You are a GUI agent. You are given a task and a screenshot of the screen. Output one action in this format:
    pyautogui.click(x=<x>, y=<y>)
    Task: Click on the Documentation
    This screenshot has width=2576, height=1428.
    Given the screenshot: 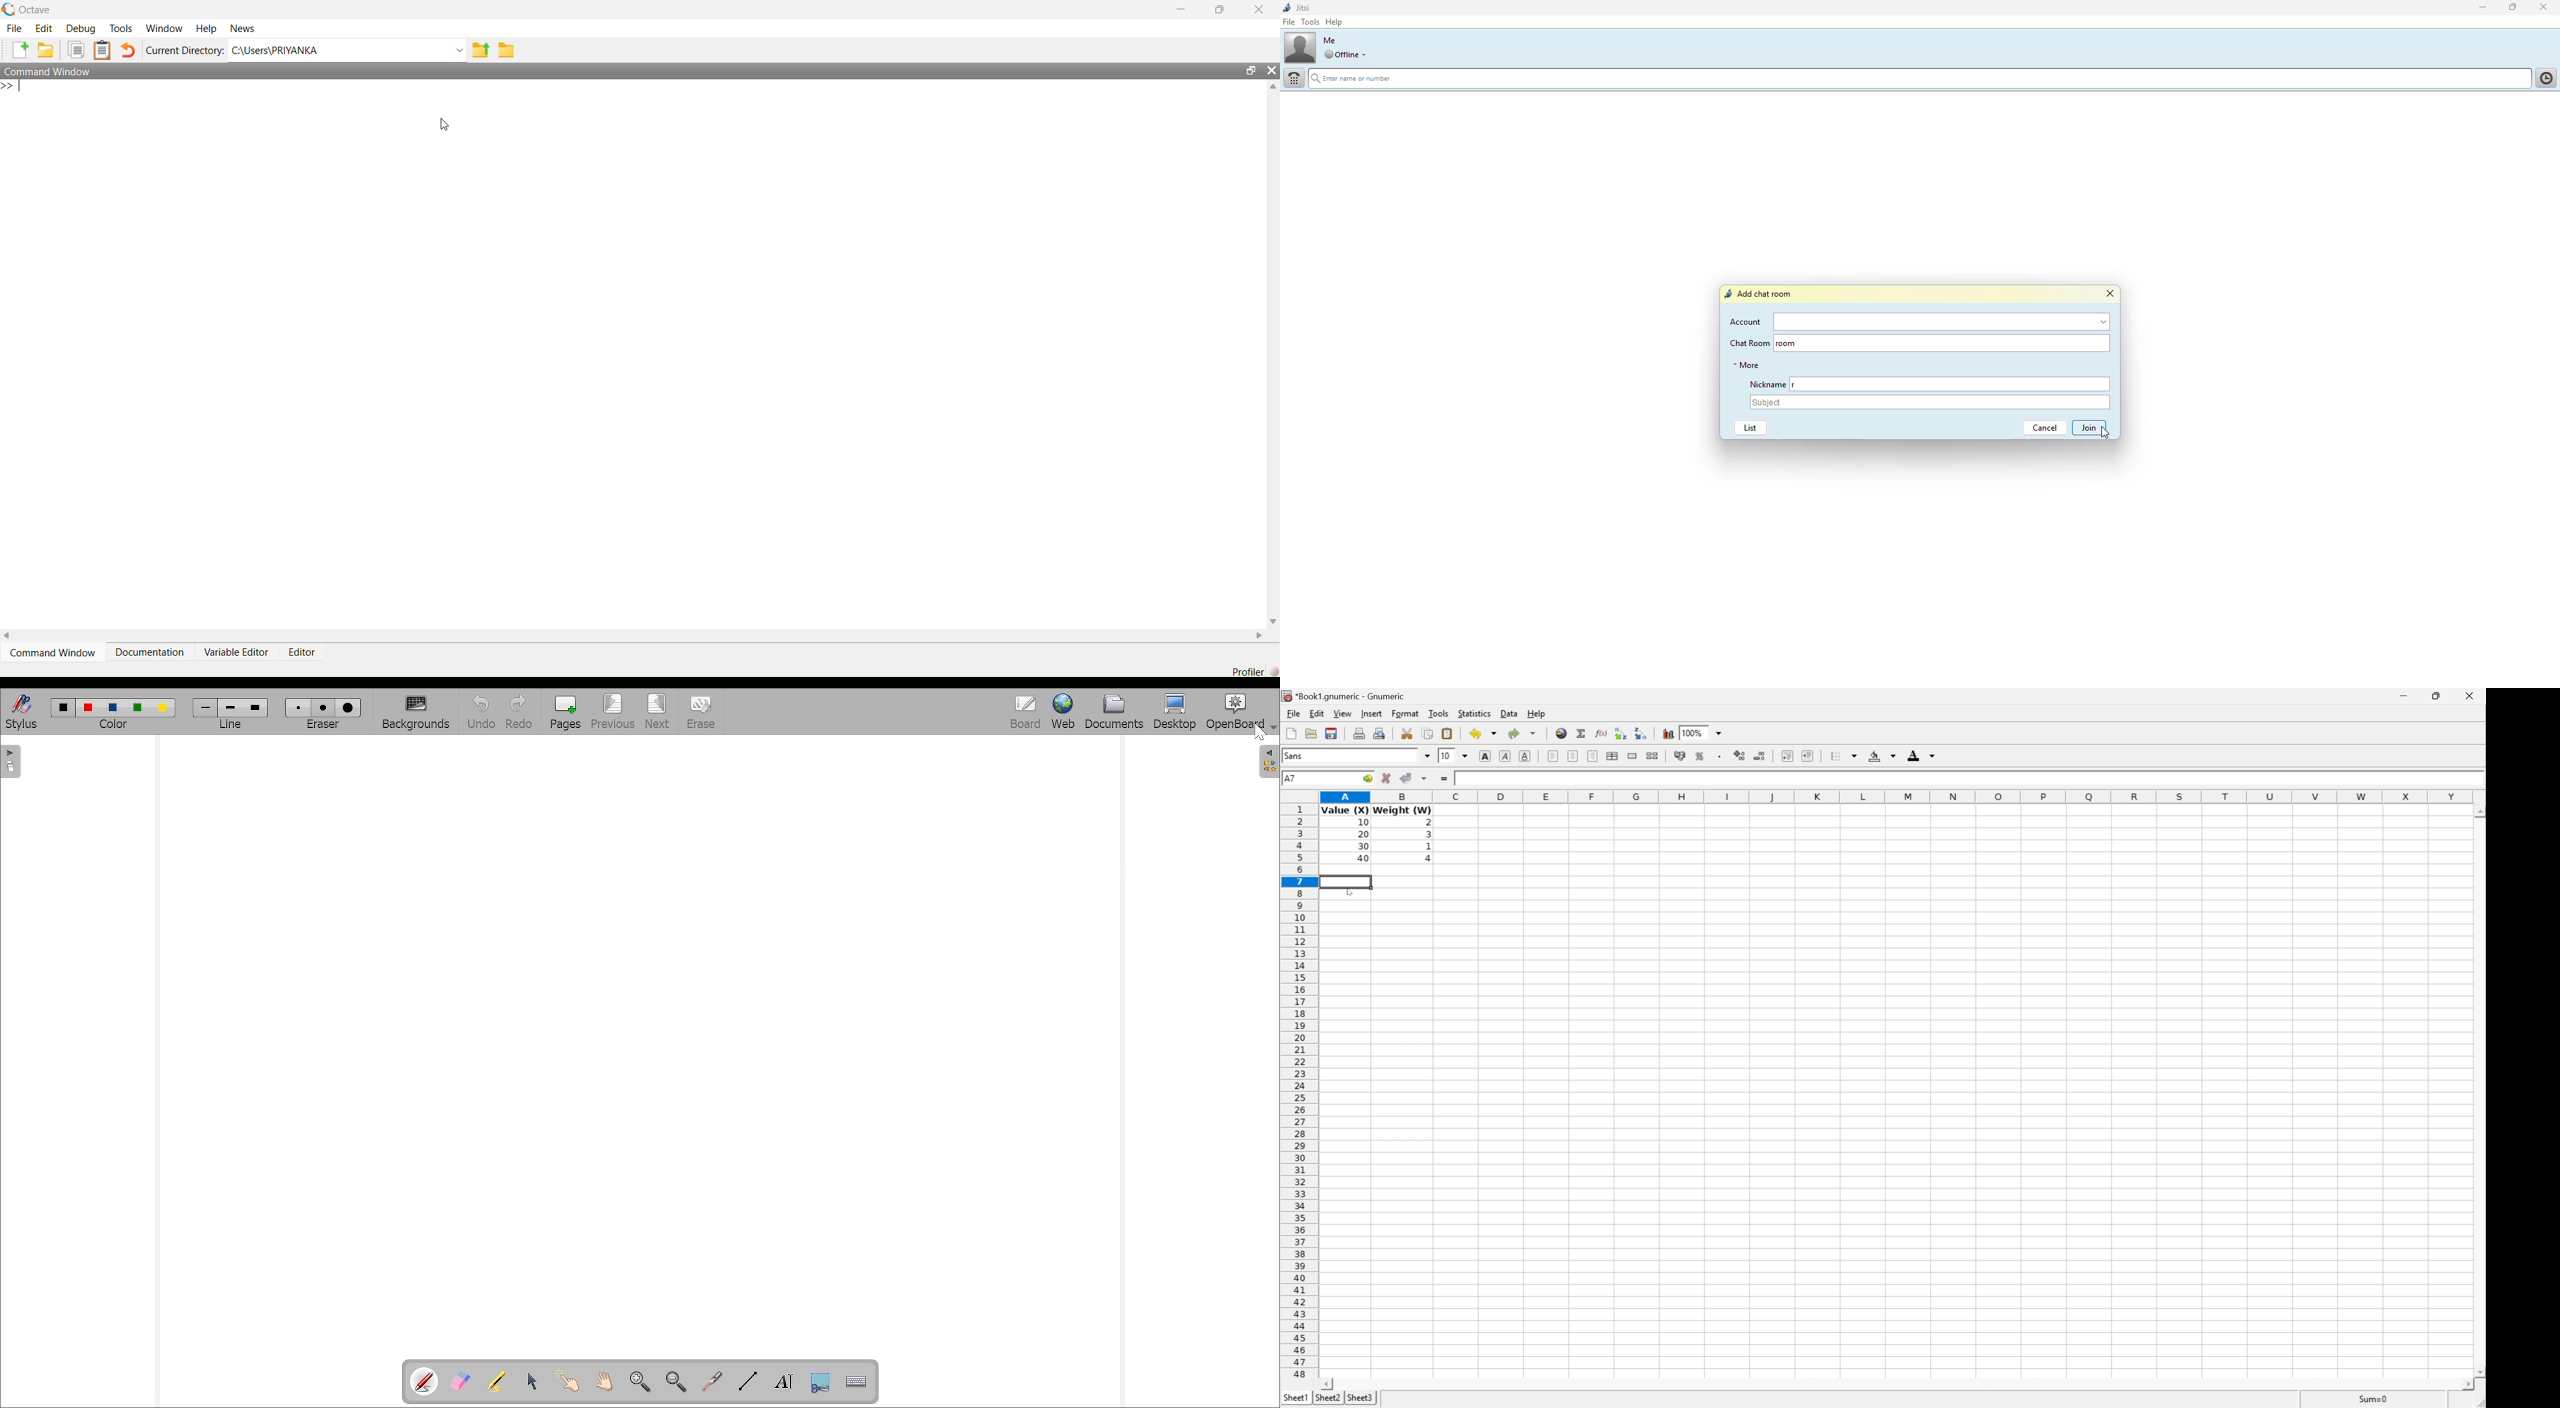 What is the action you would take?
    pyautogui.click(x=152, y=652)
    